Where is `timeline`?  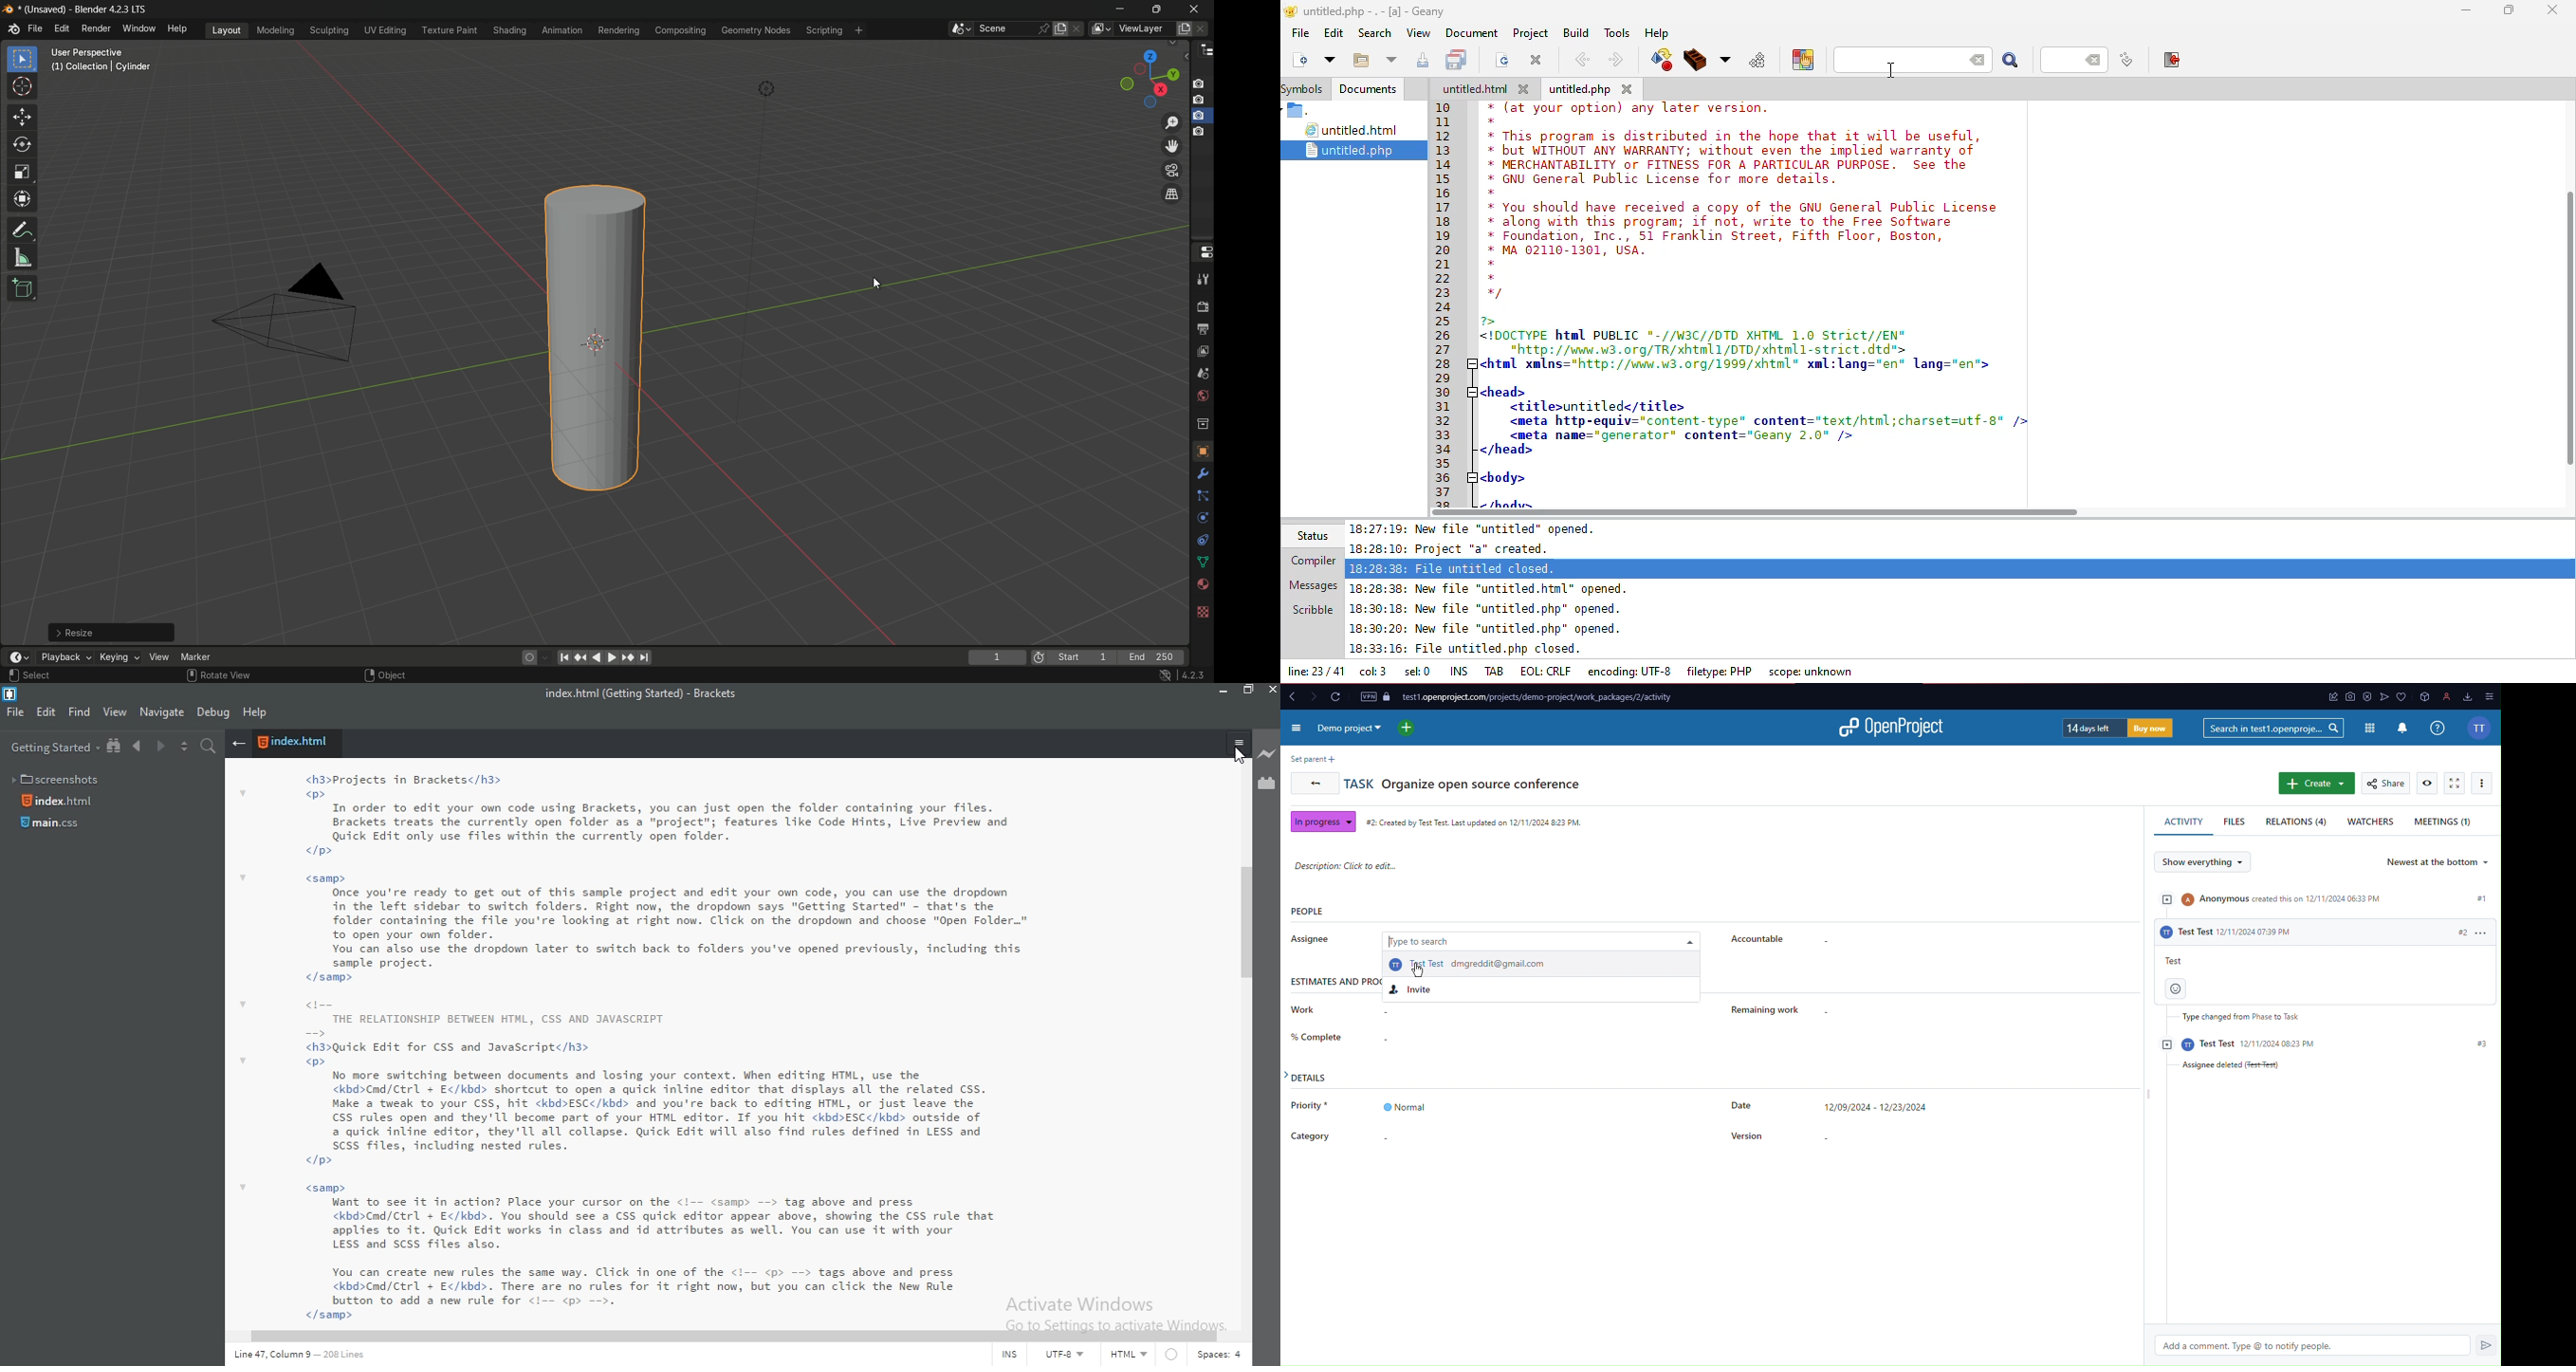
timeline is located at coordinates (17, 657).